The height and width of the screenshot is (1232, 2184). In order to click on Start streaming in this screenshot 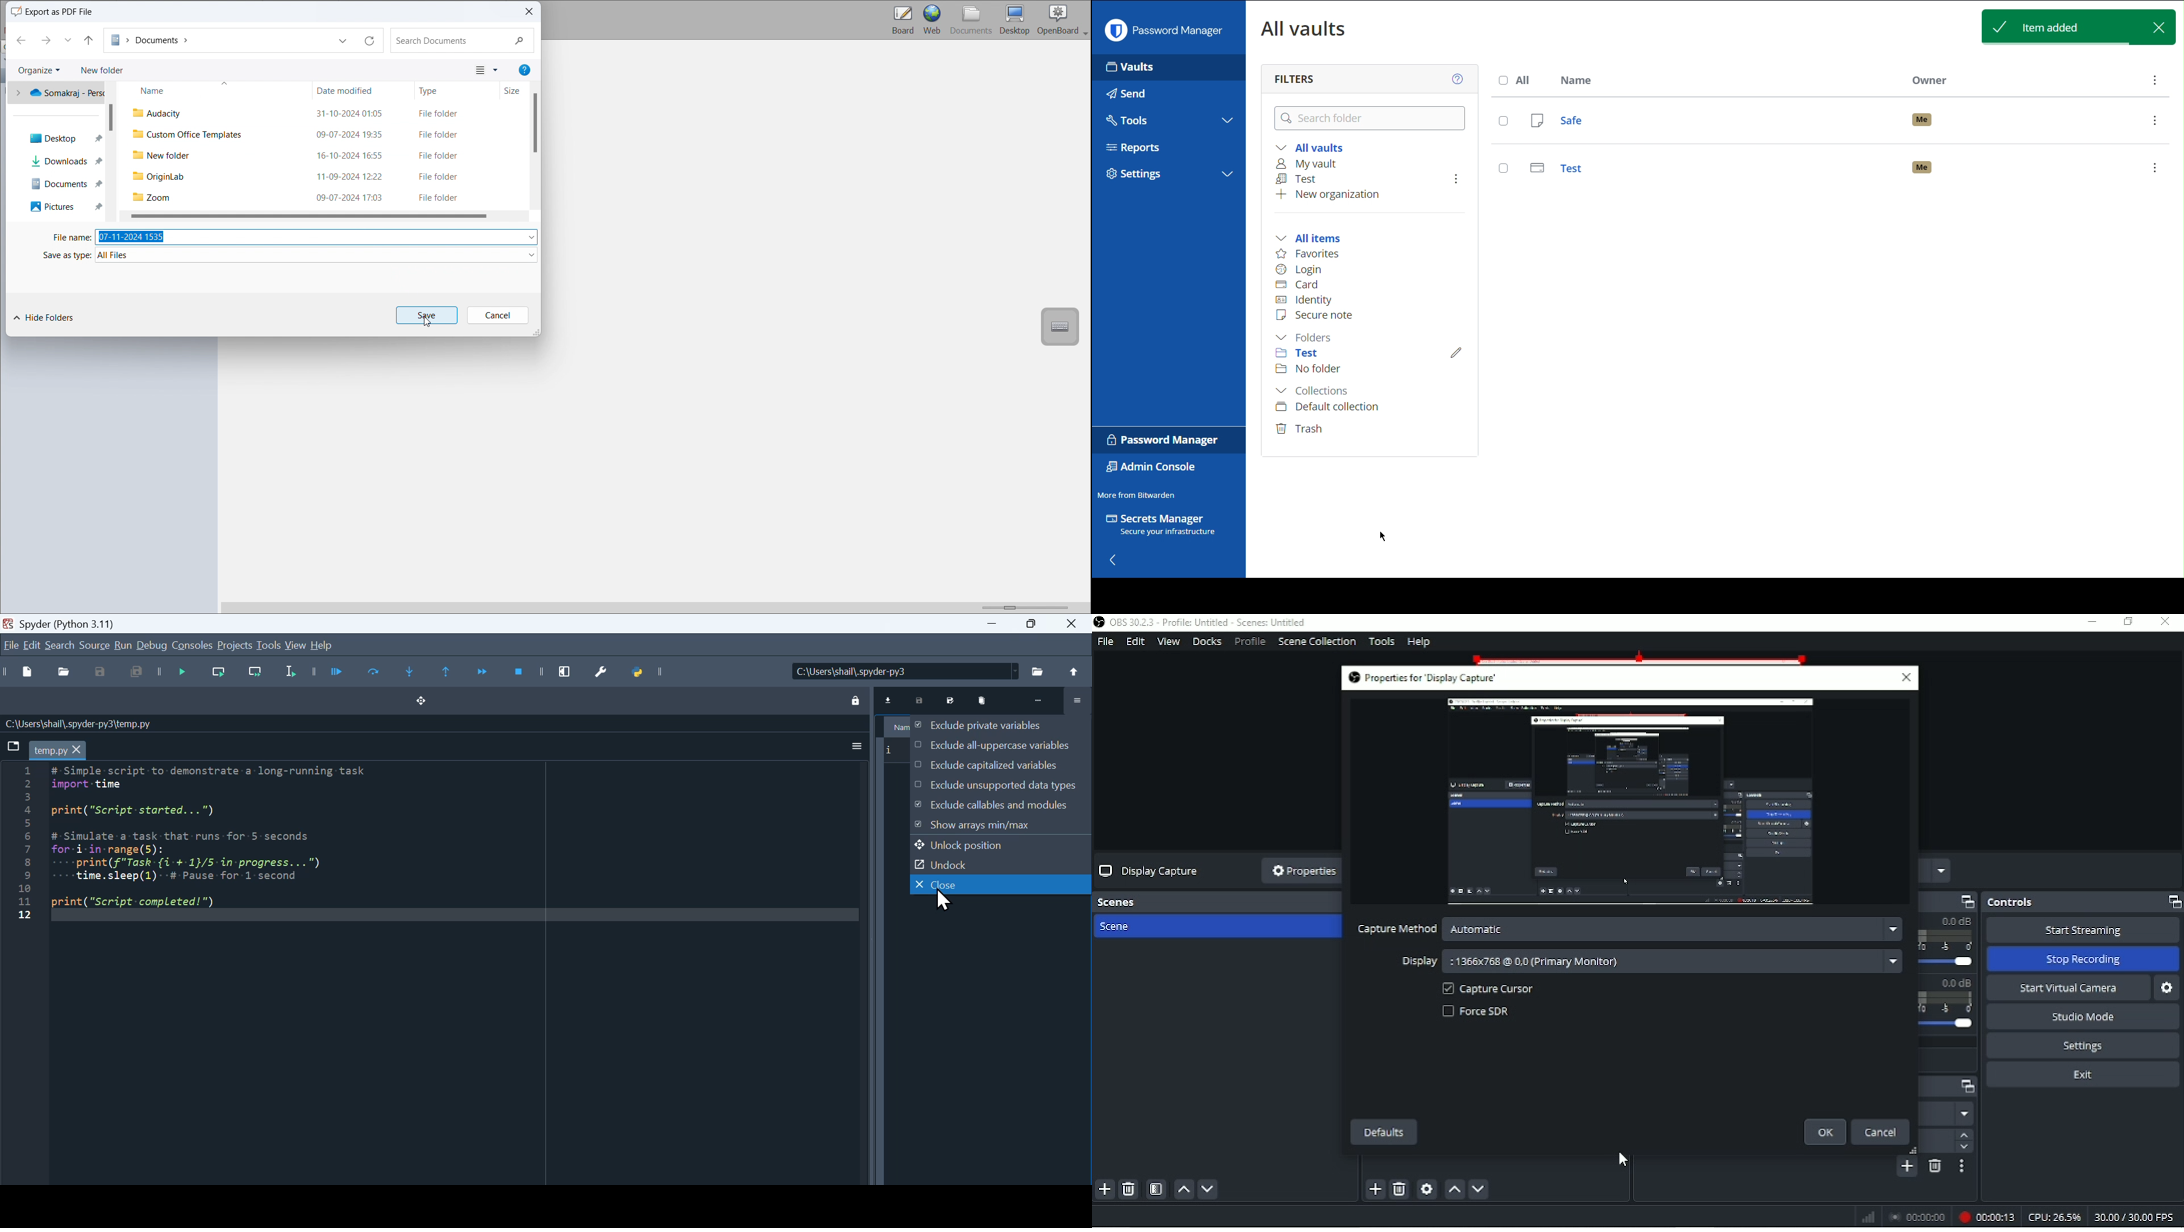, I will do `click(2083, 930)`.